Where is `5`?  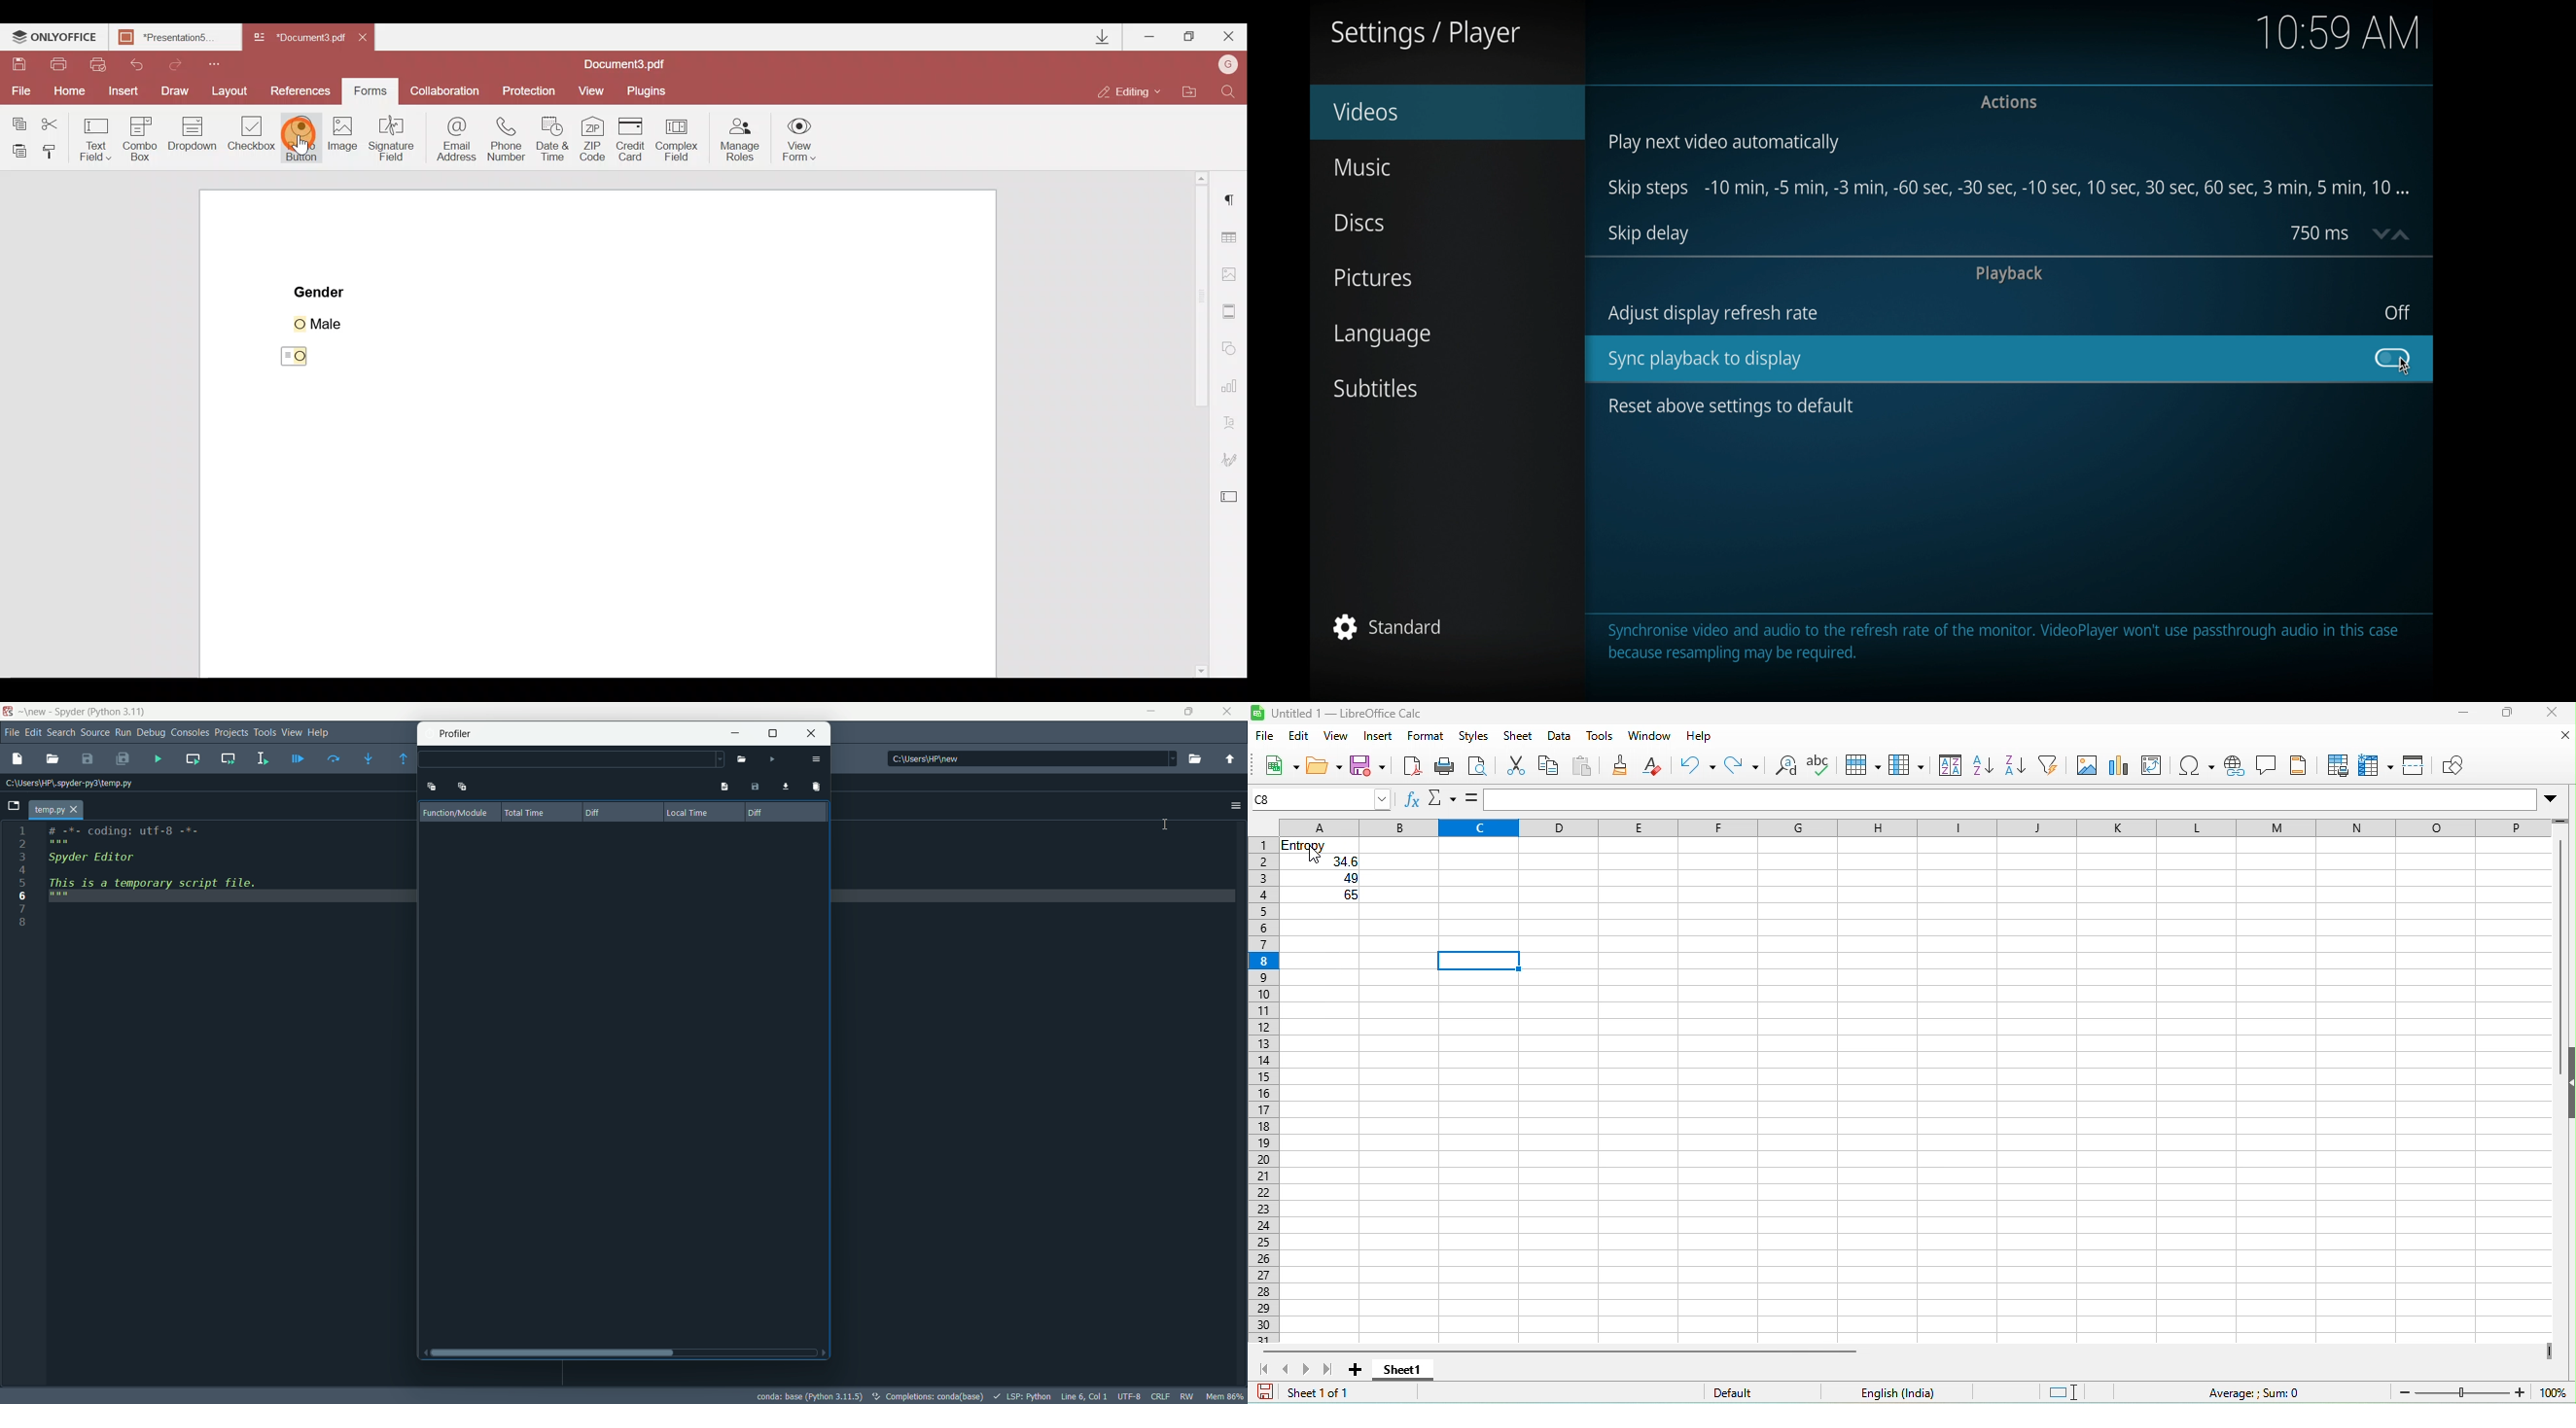
5 is located at coordinates (21, 881).